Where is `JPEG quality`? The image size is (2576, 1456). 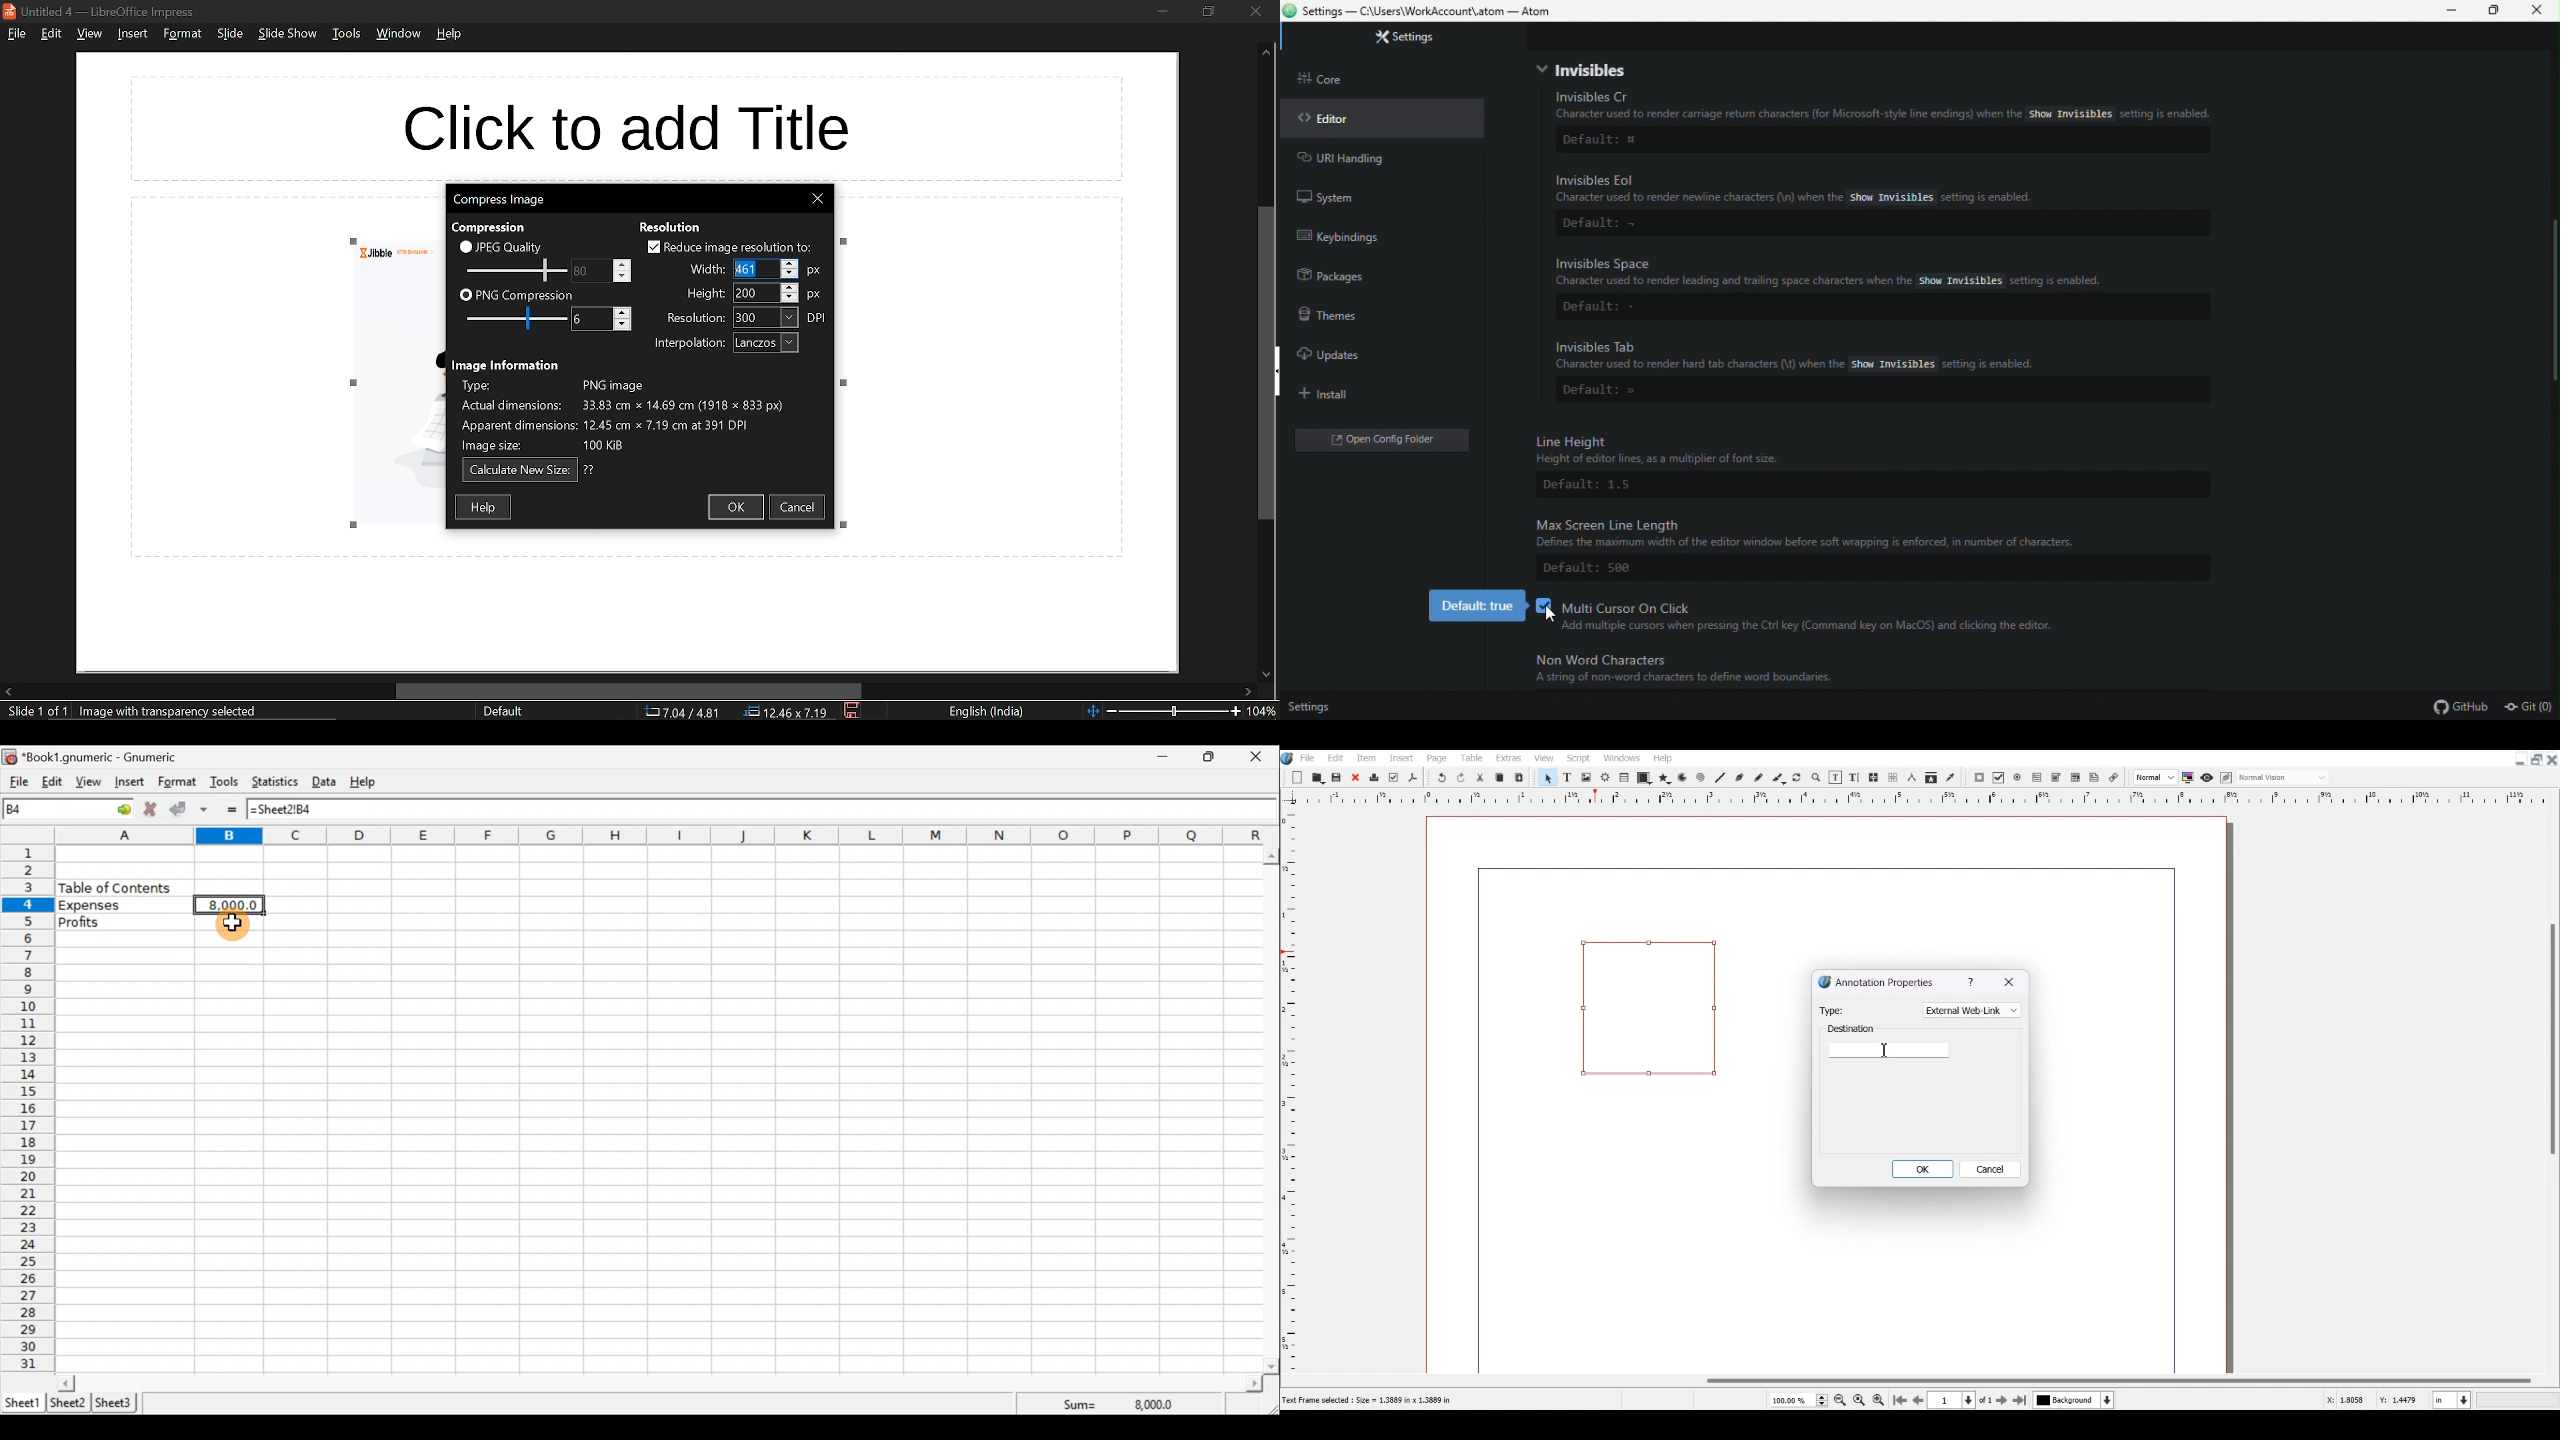 JPEG quality is located at coordinates (512, 247).